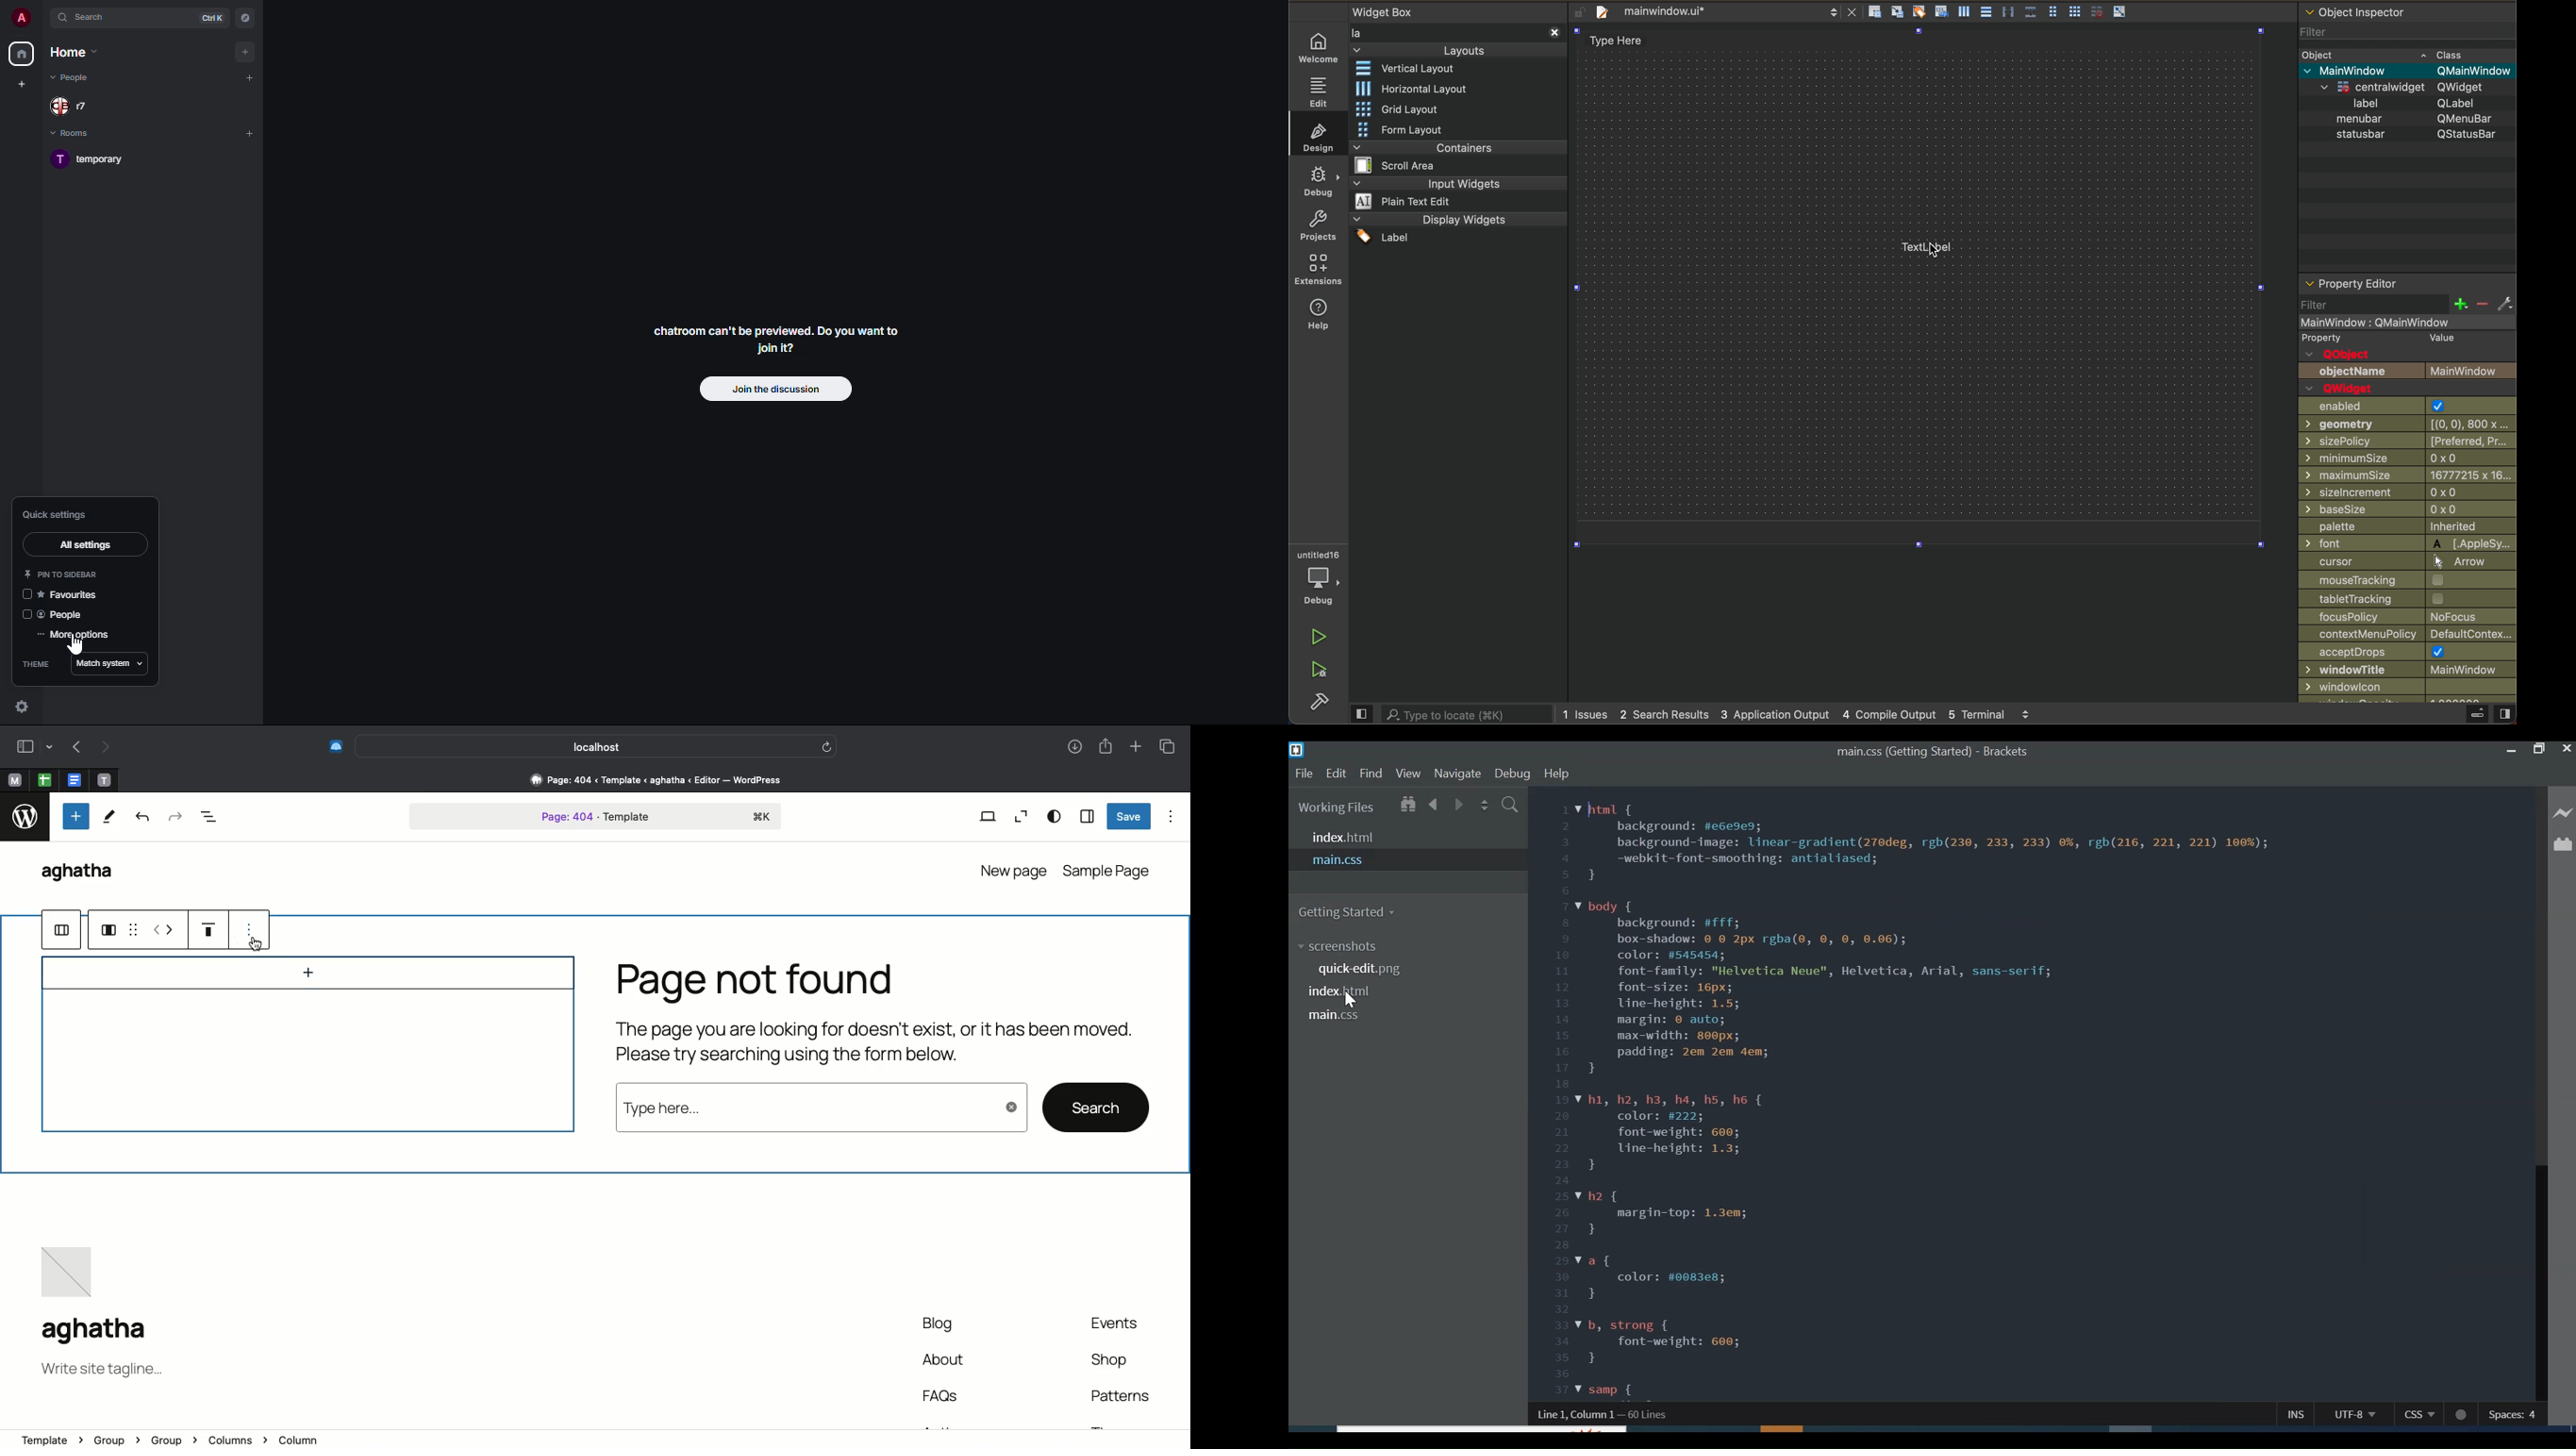 This screenshot has width=2576, height=1456. I want to click on WordPress name, so click(85, 873).